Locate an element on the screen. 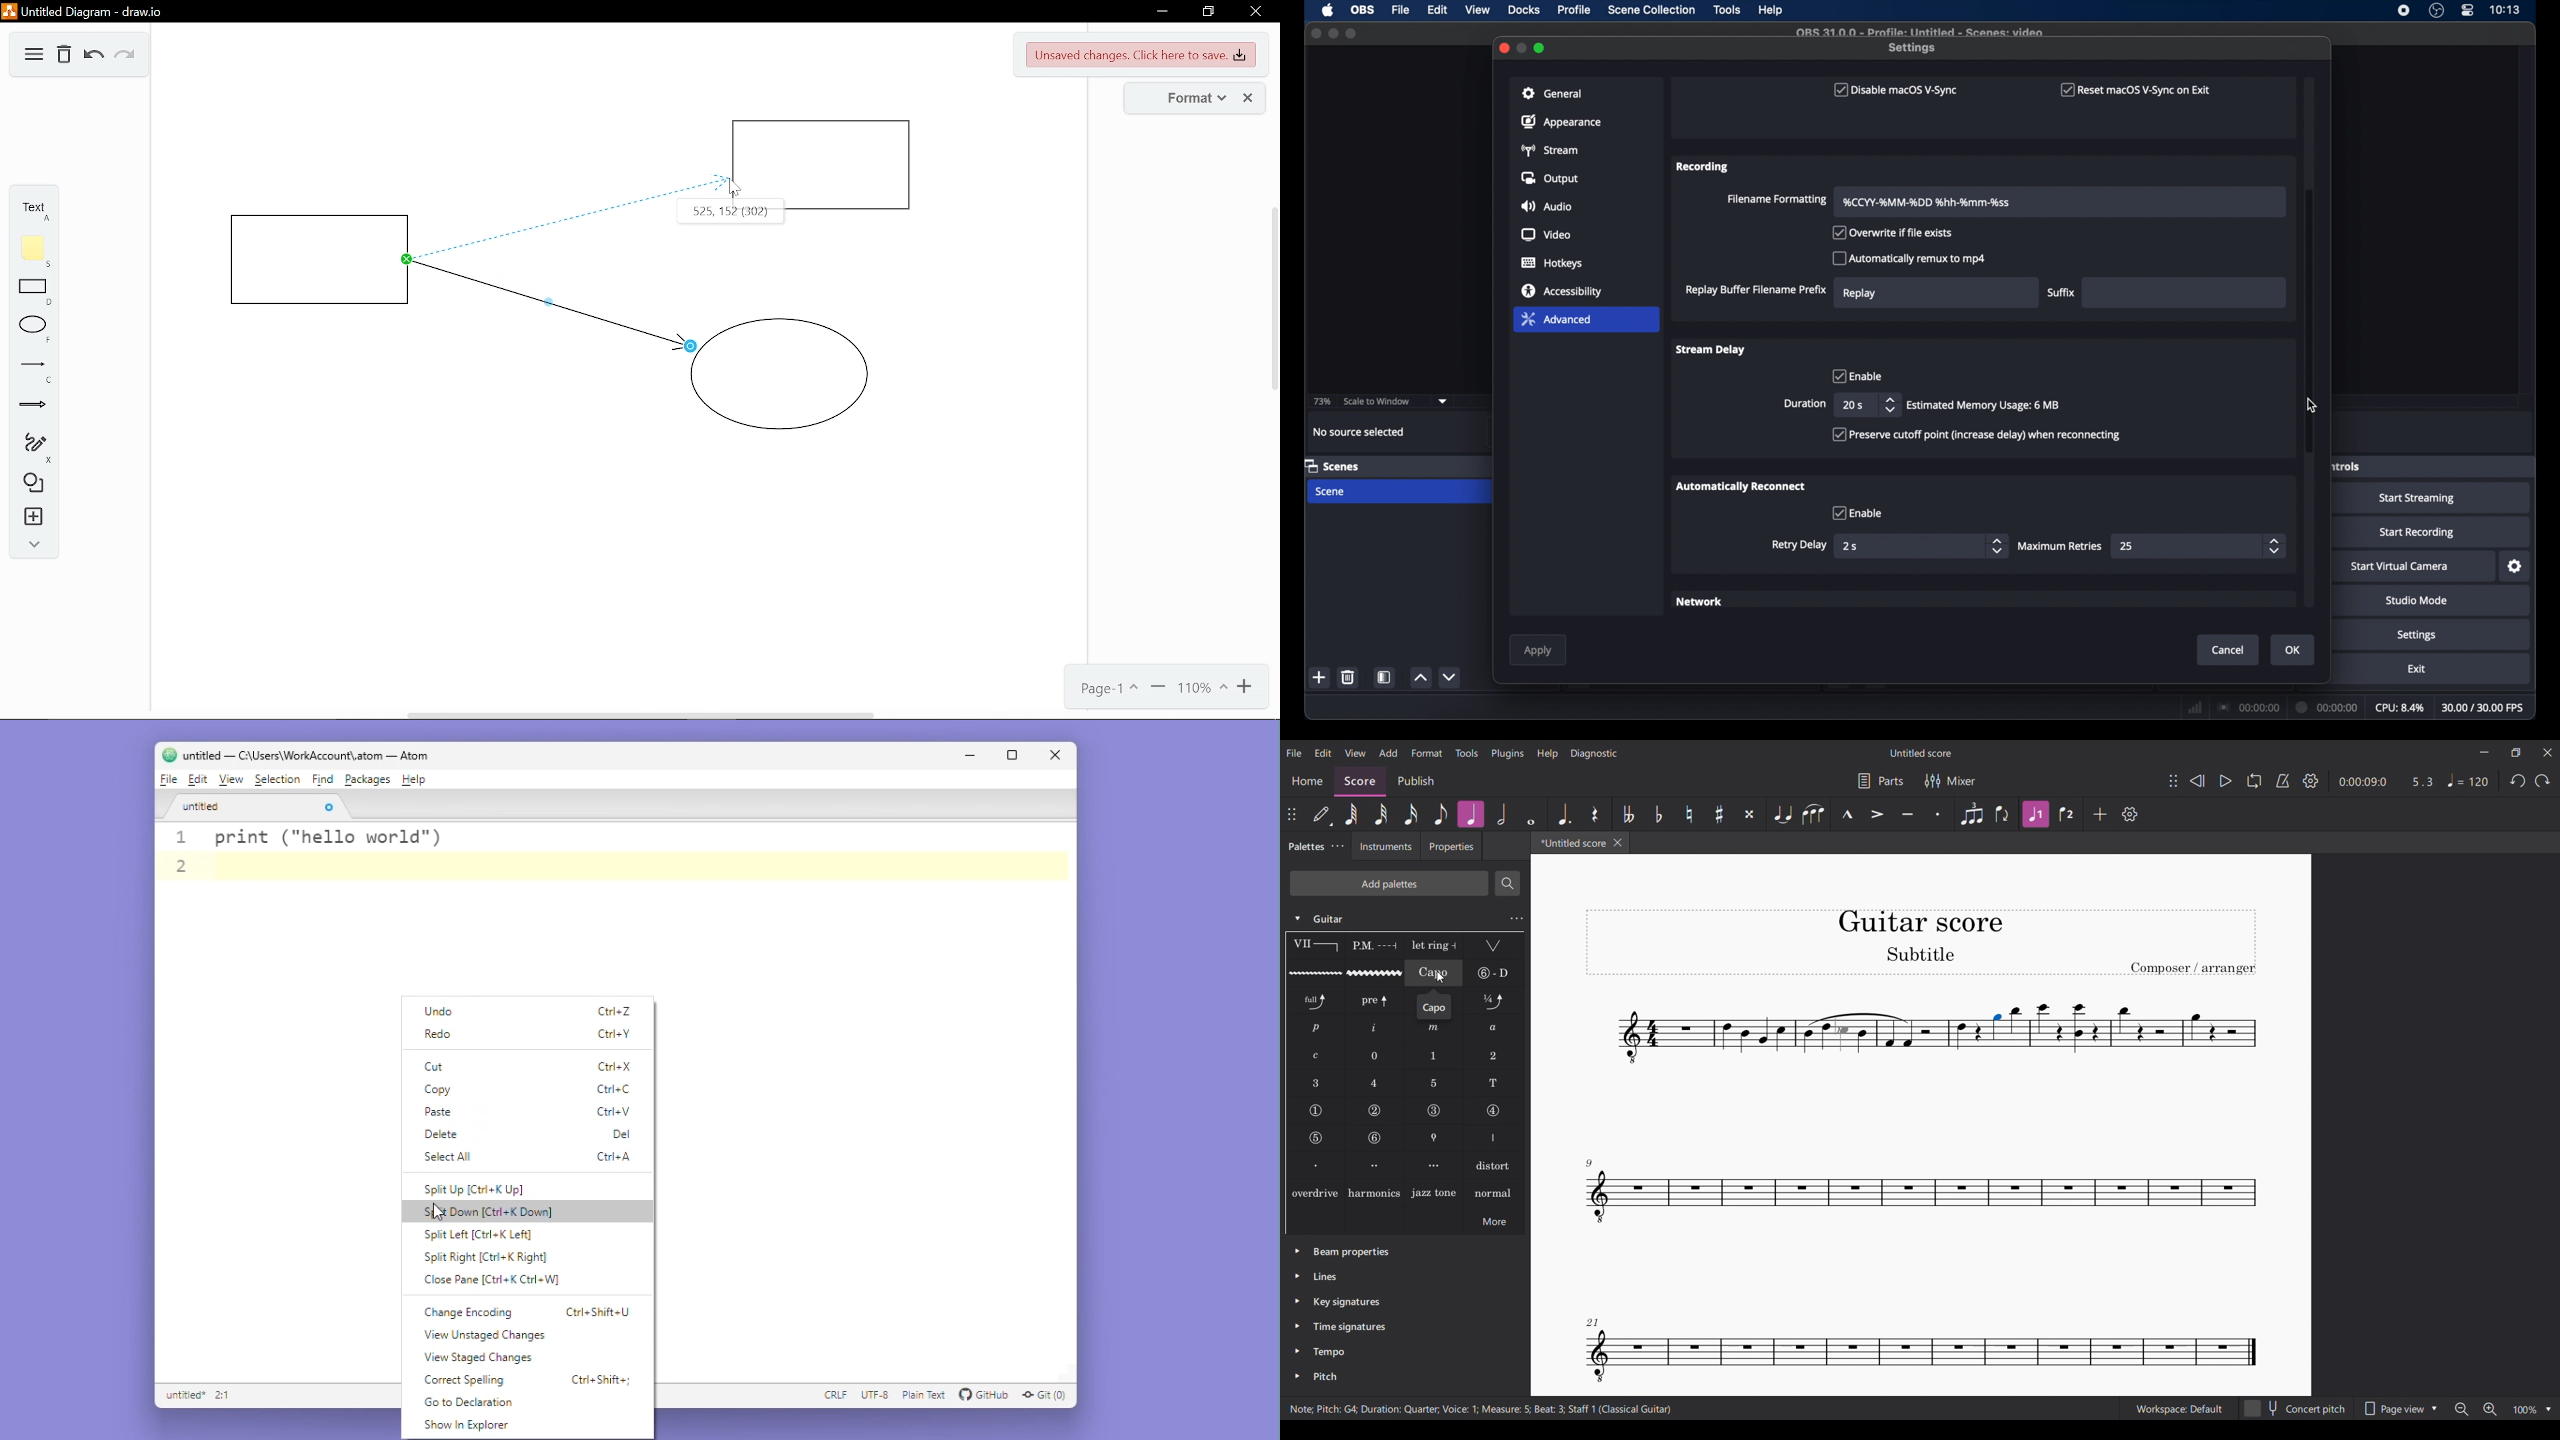  stepper buttons is located at coordinates (1996, 546).